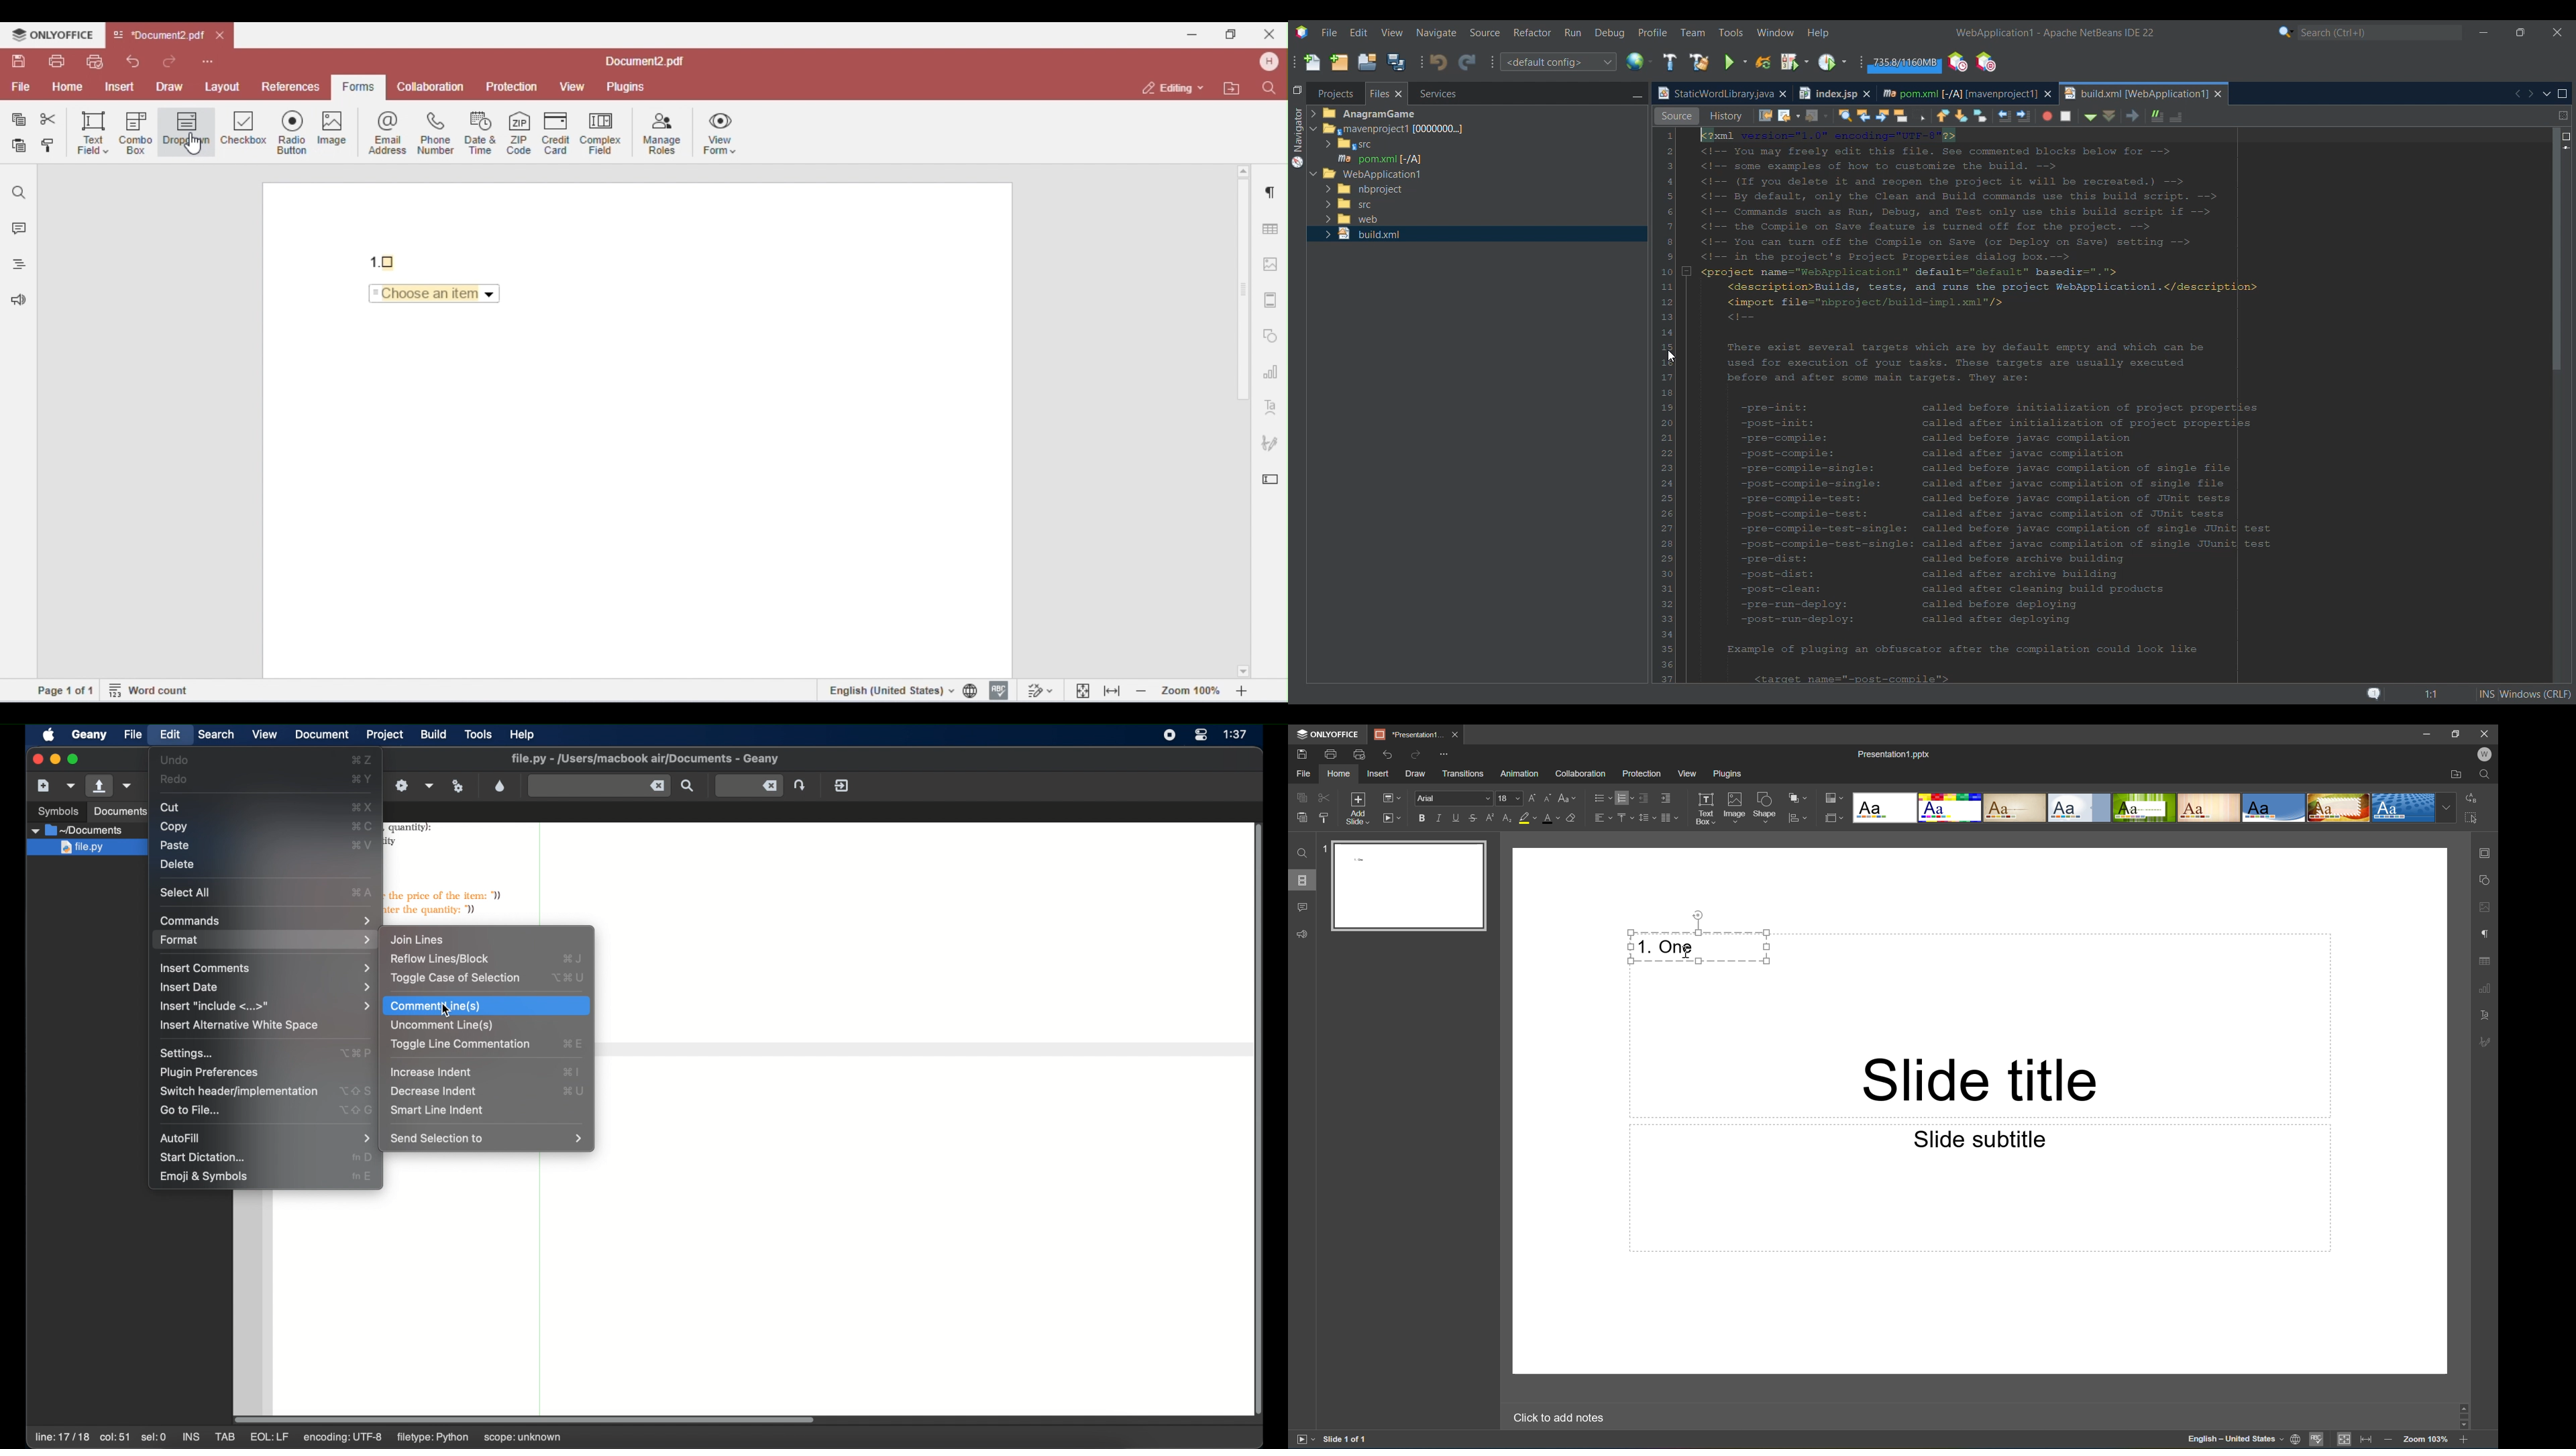 Image resolution: width=2576 pixels, height=1456 pixels. I want to click on Slide 1 of 1, so click(1347, 1439).